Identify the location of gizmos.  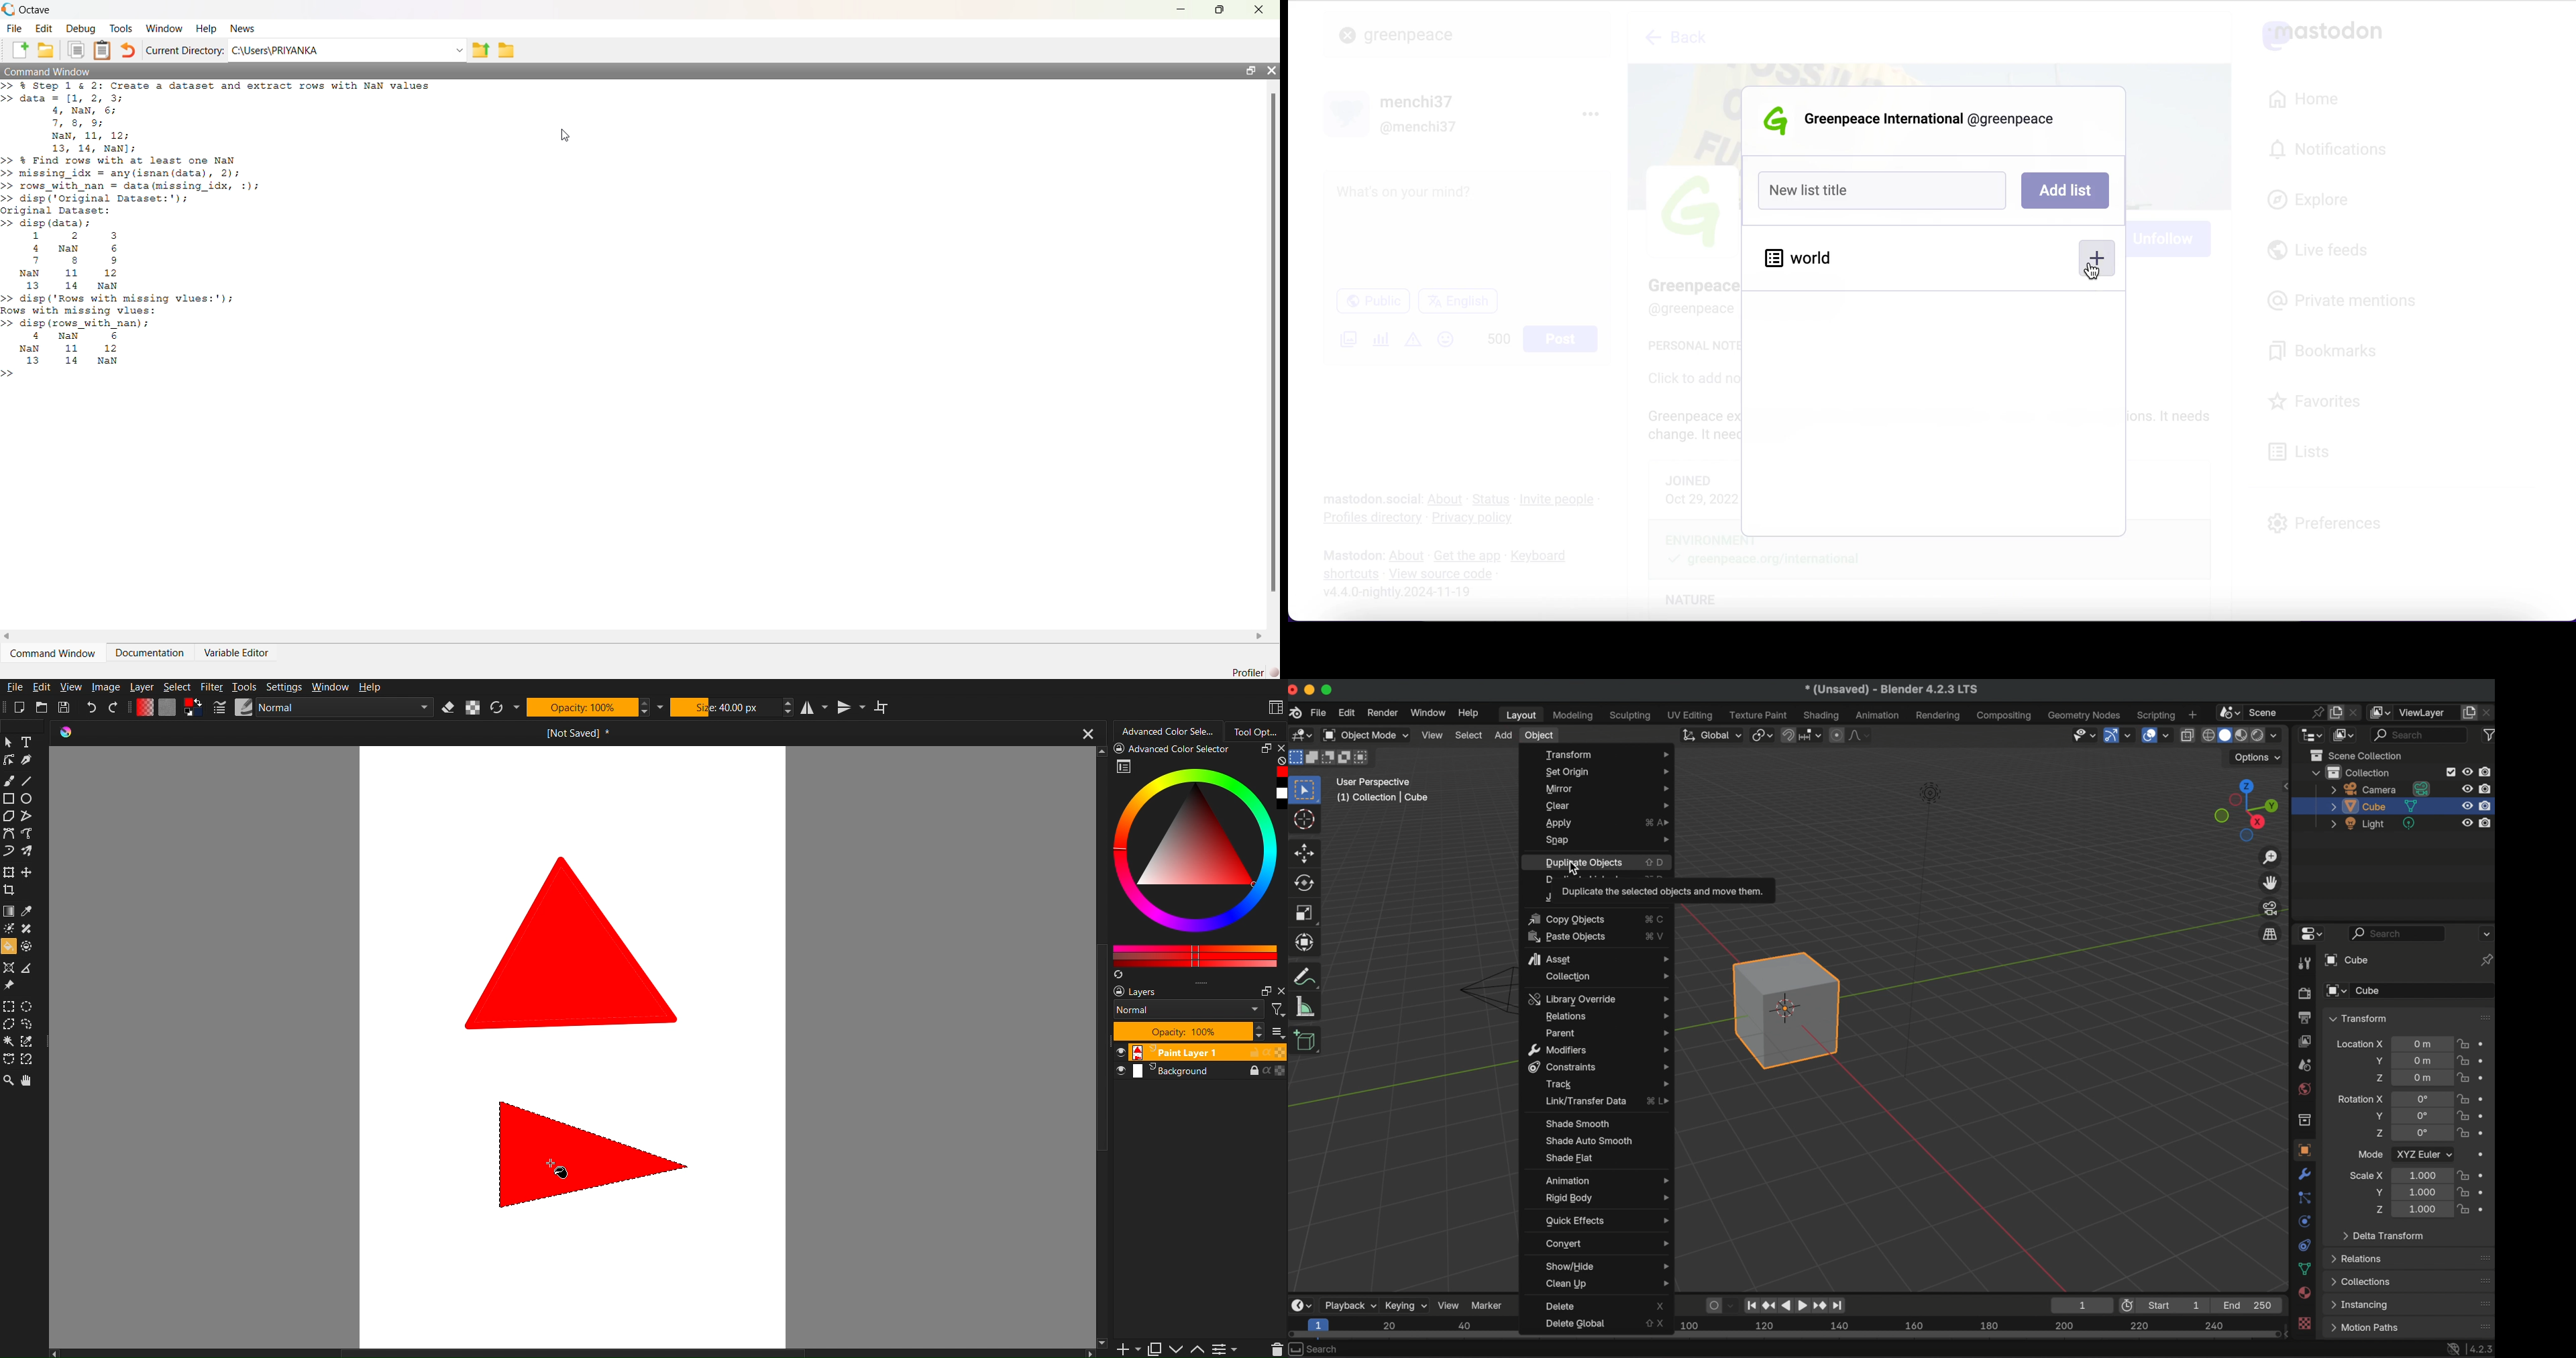
(2128, 736).